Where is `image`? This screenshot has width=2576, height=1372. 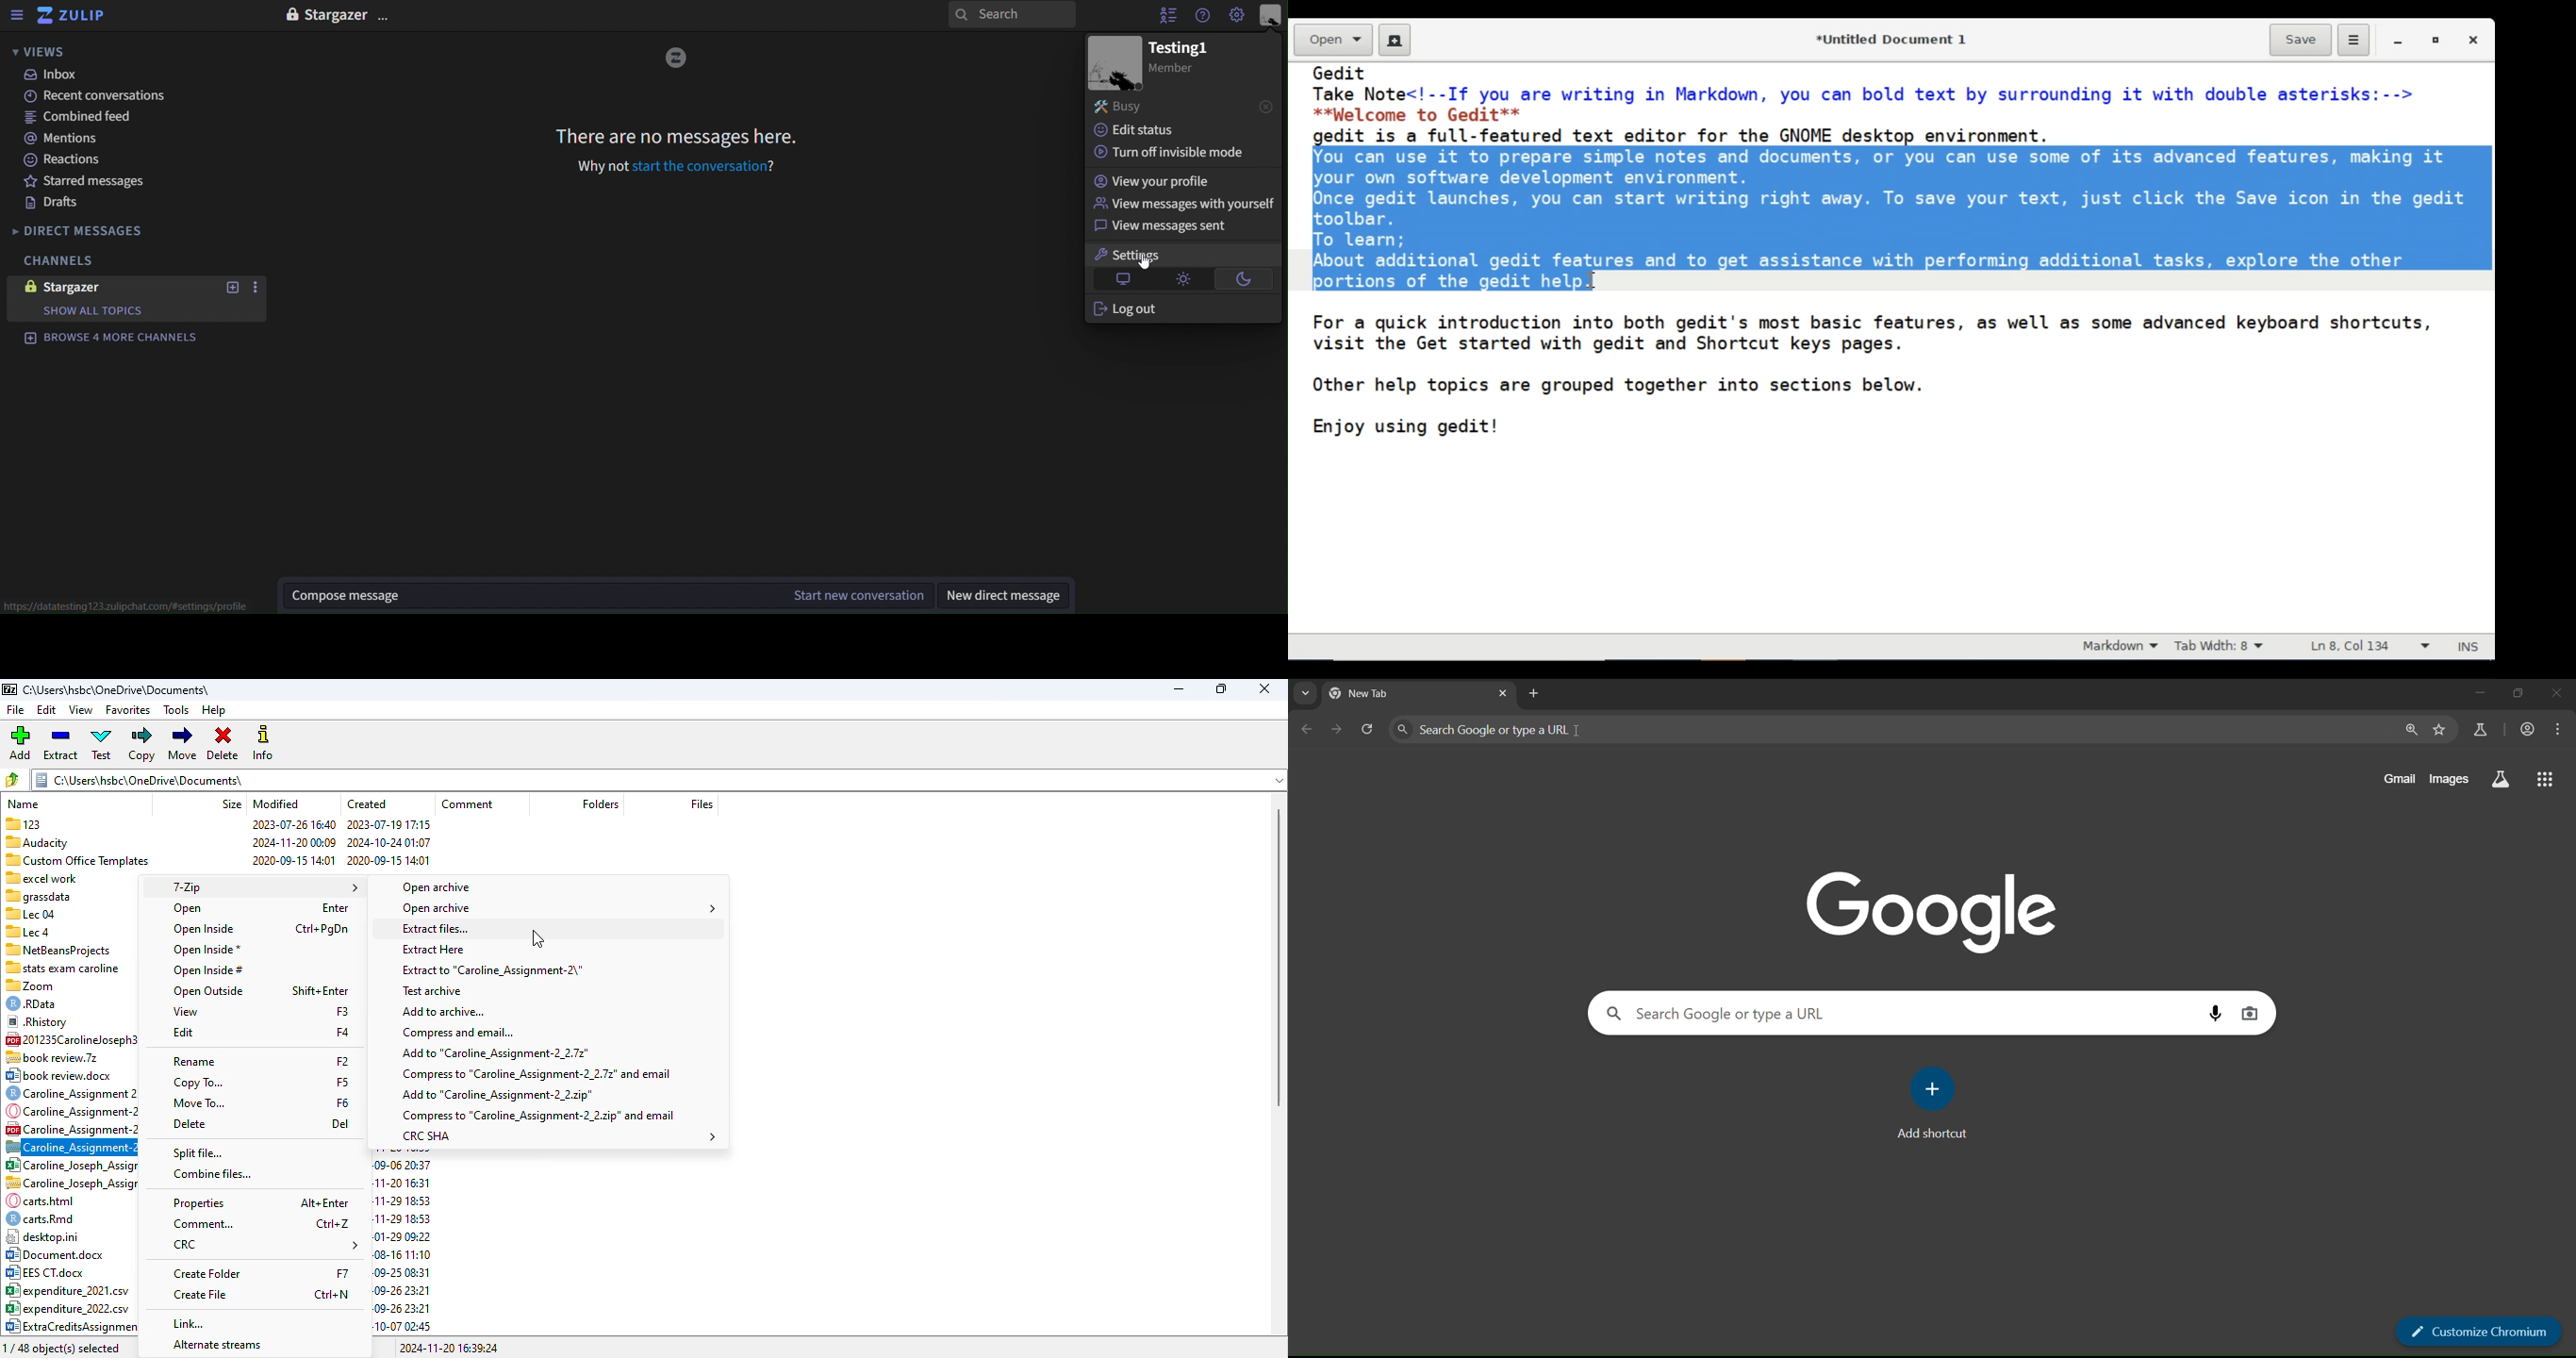
image is located at coordinates (1157, 63).